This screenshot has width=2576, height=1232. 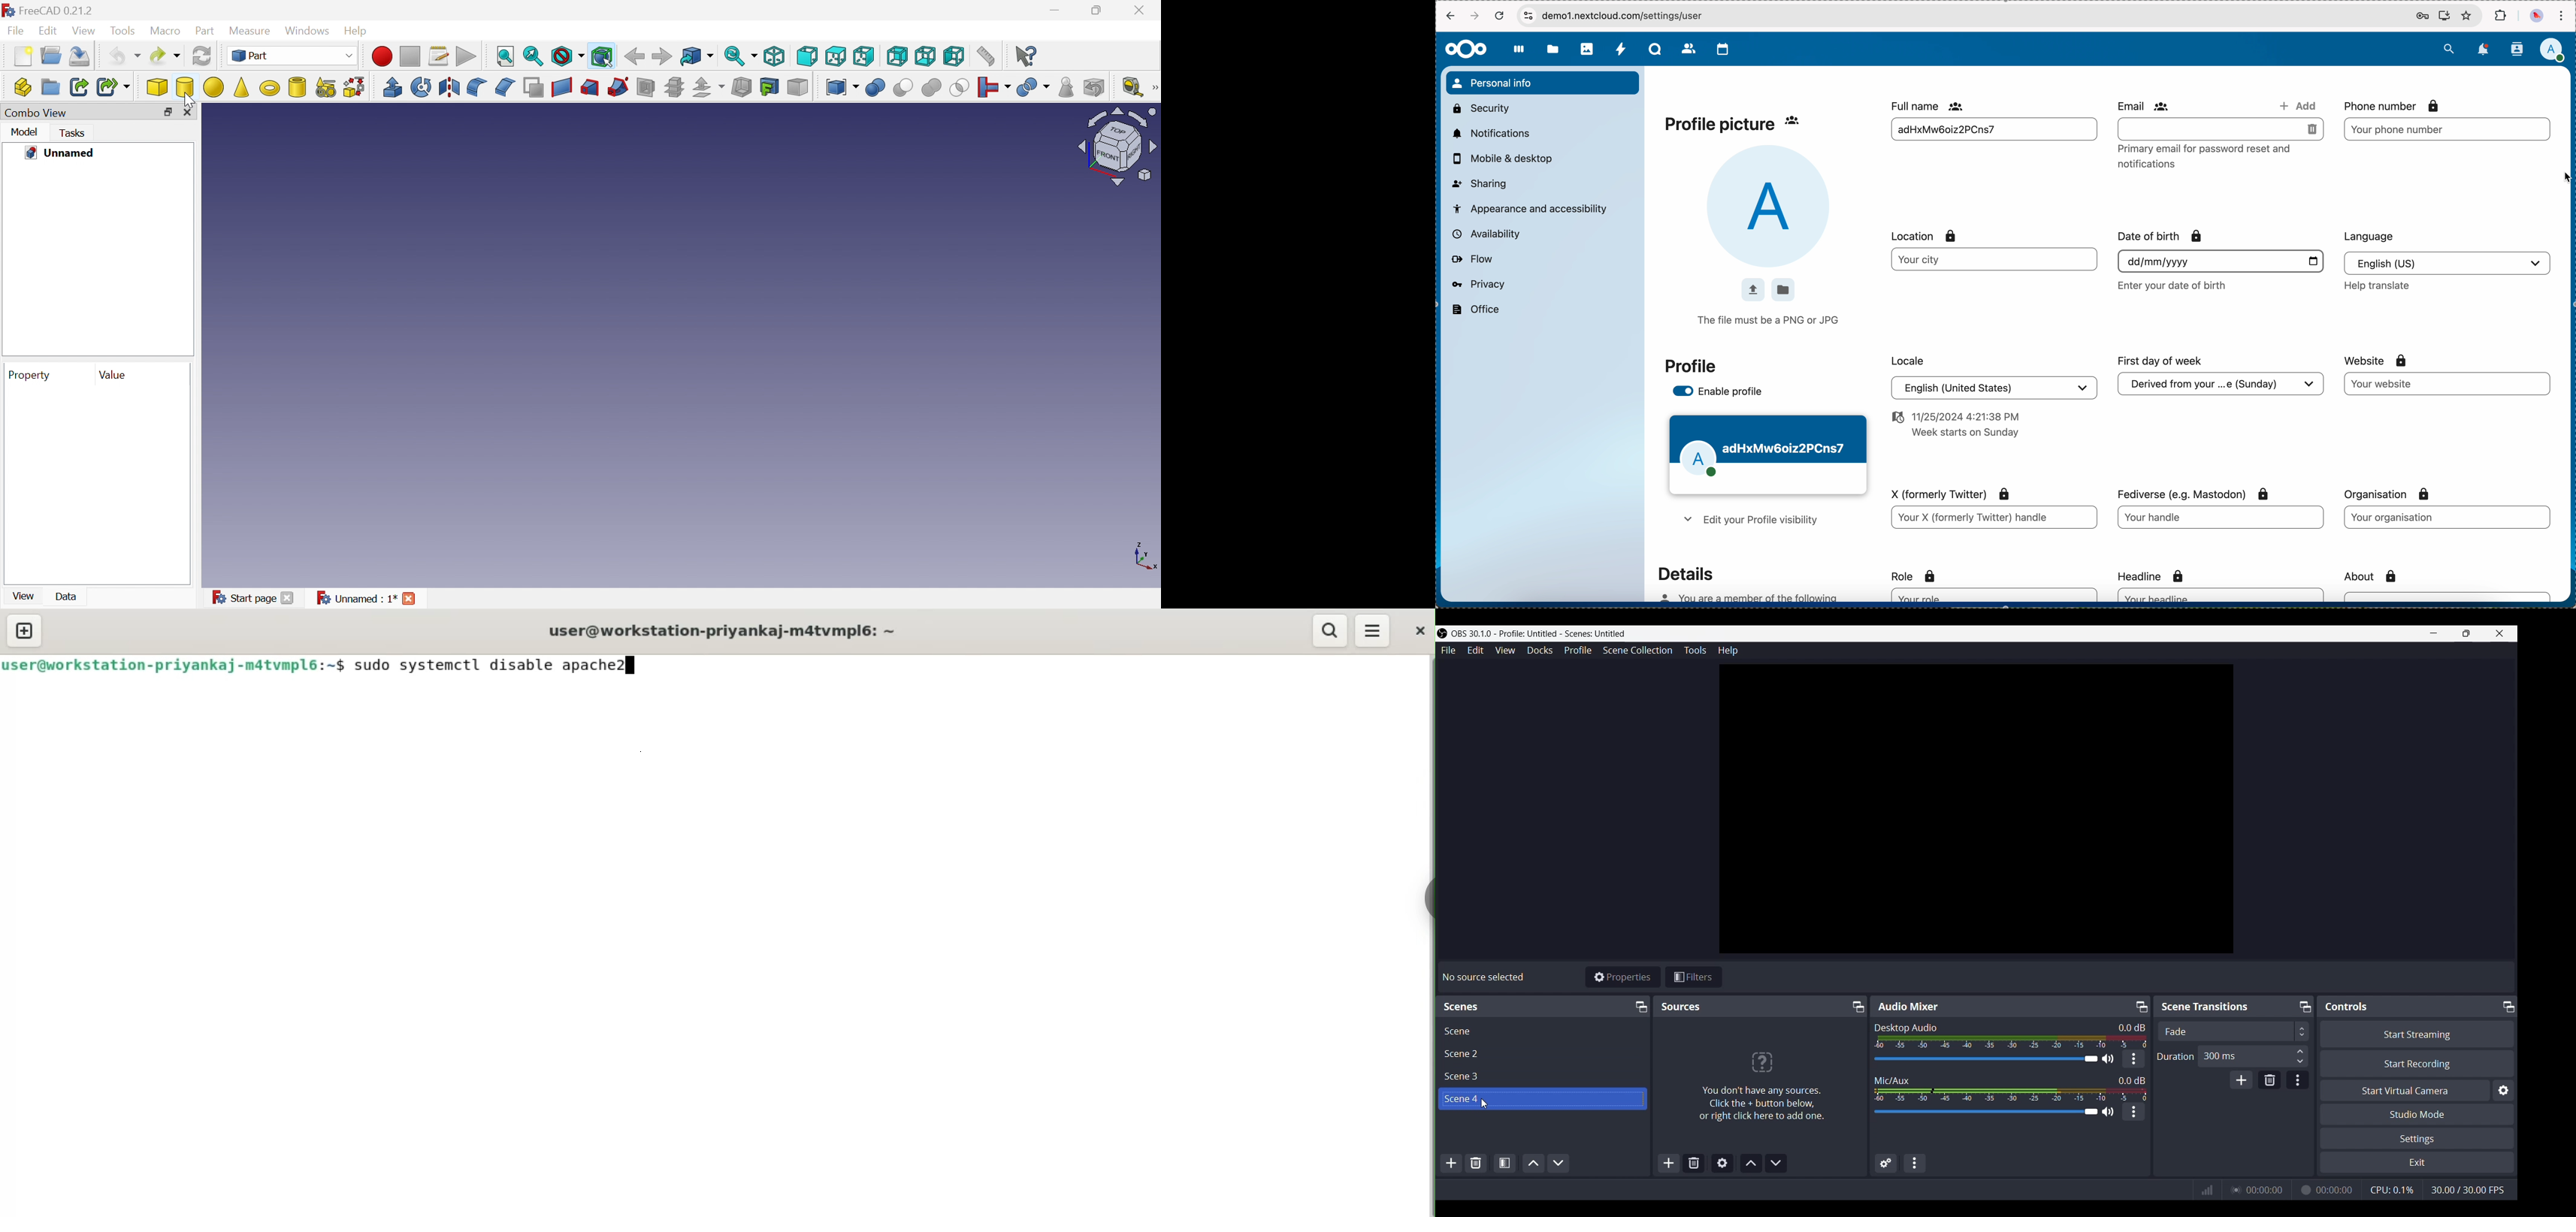 What do you see at coordinates (1474, 309) in the screenshot?
I see `office` at bounding box center [1474, 309].